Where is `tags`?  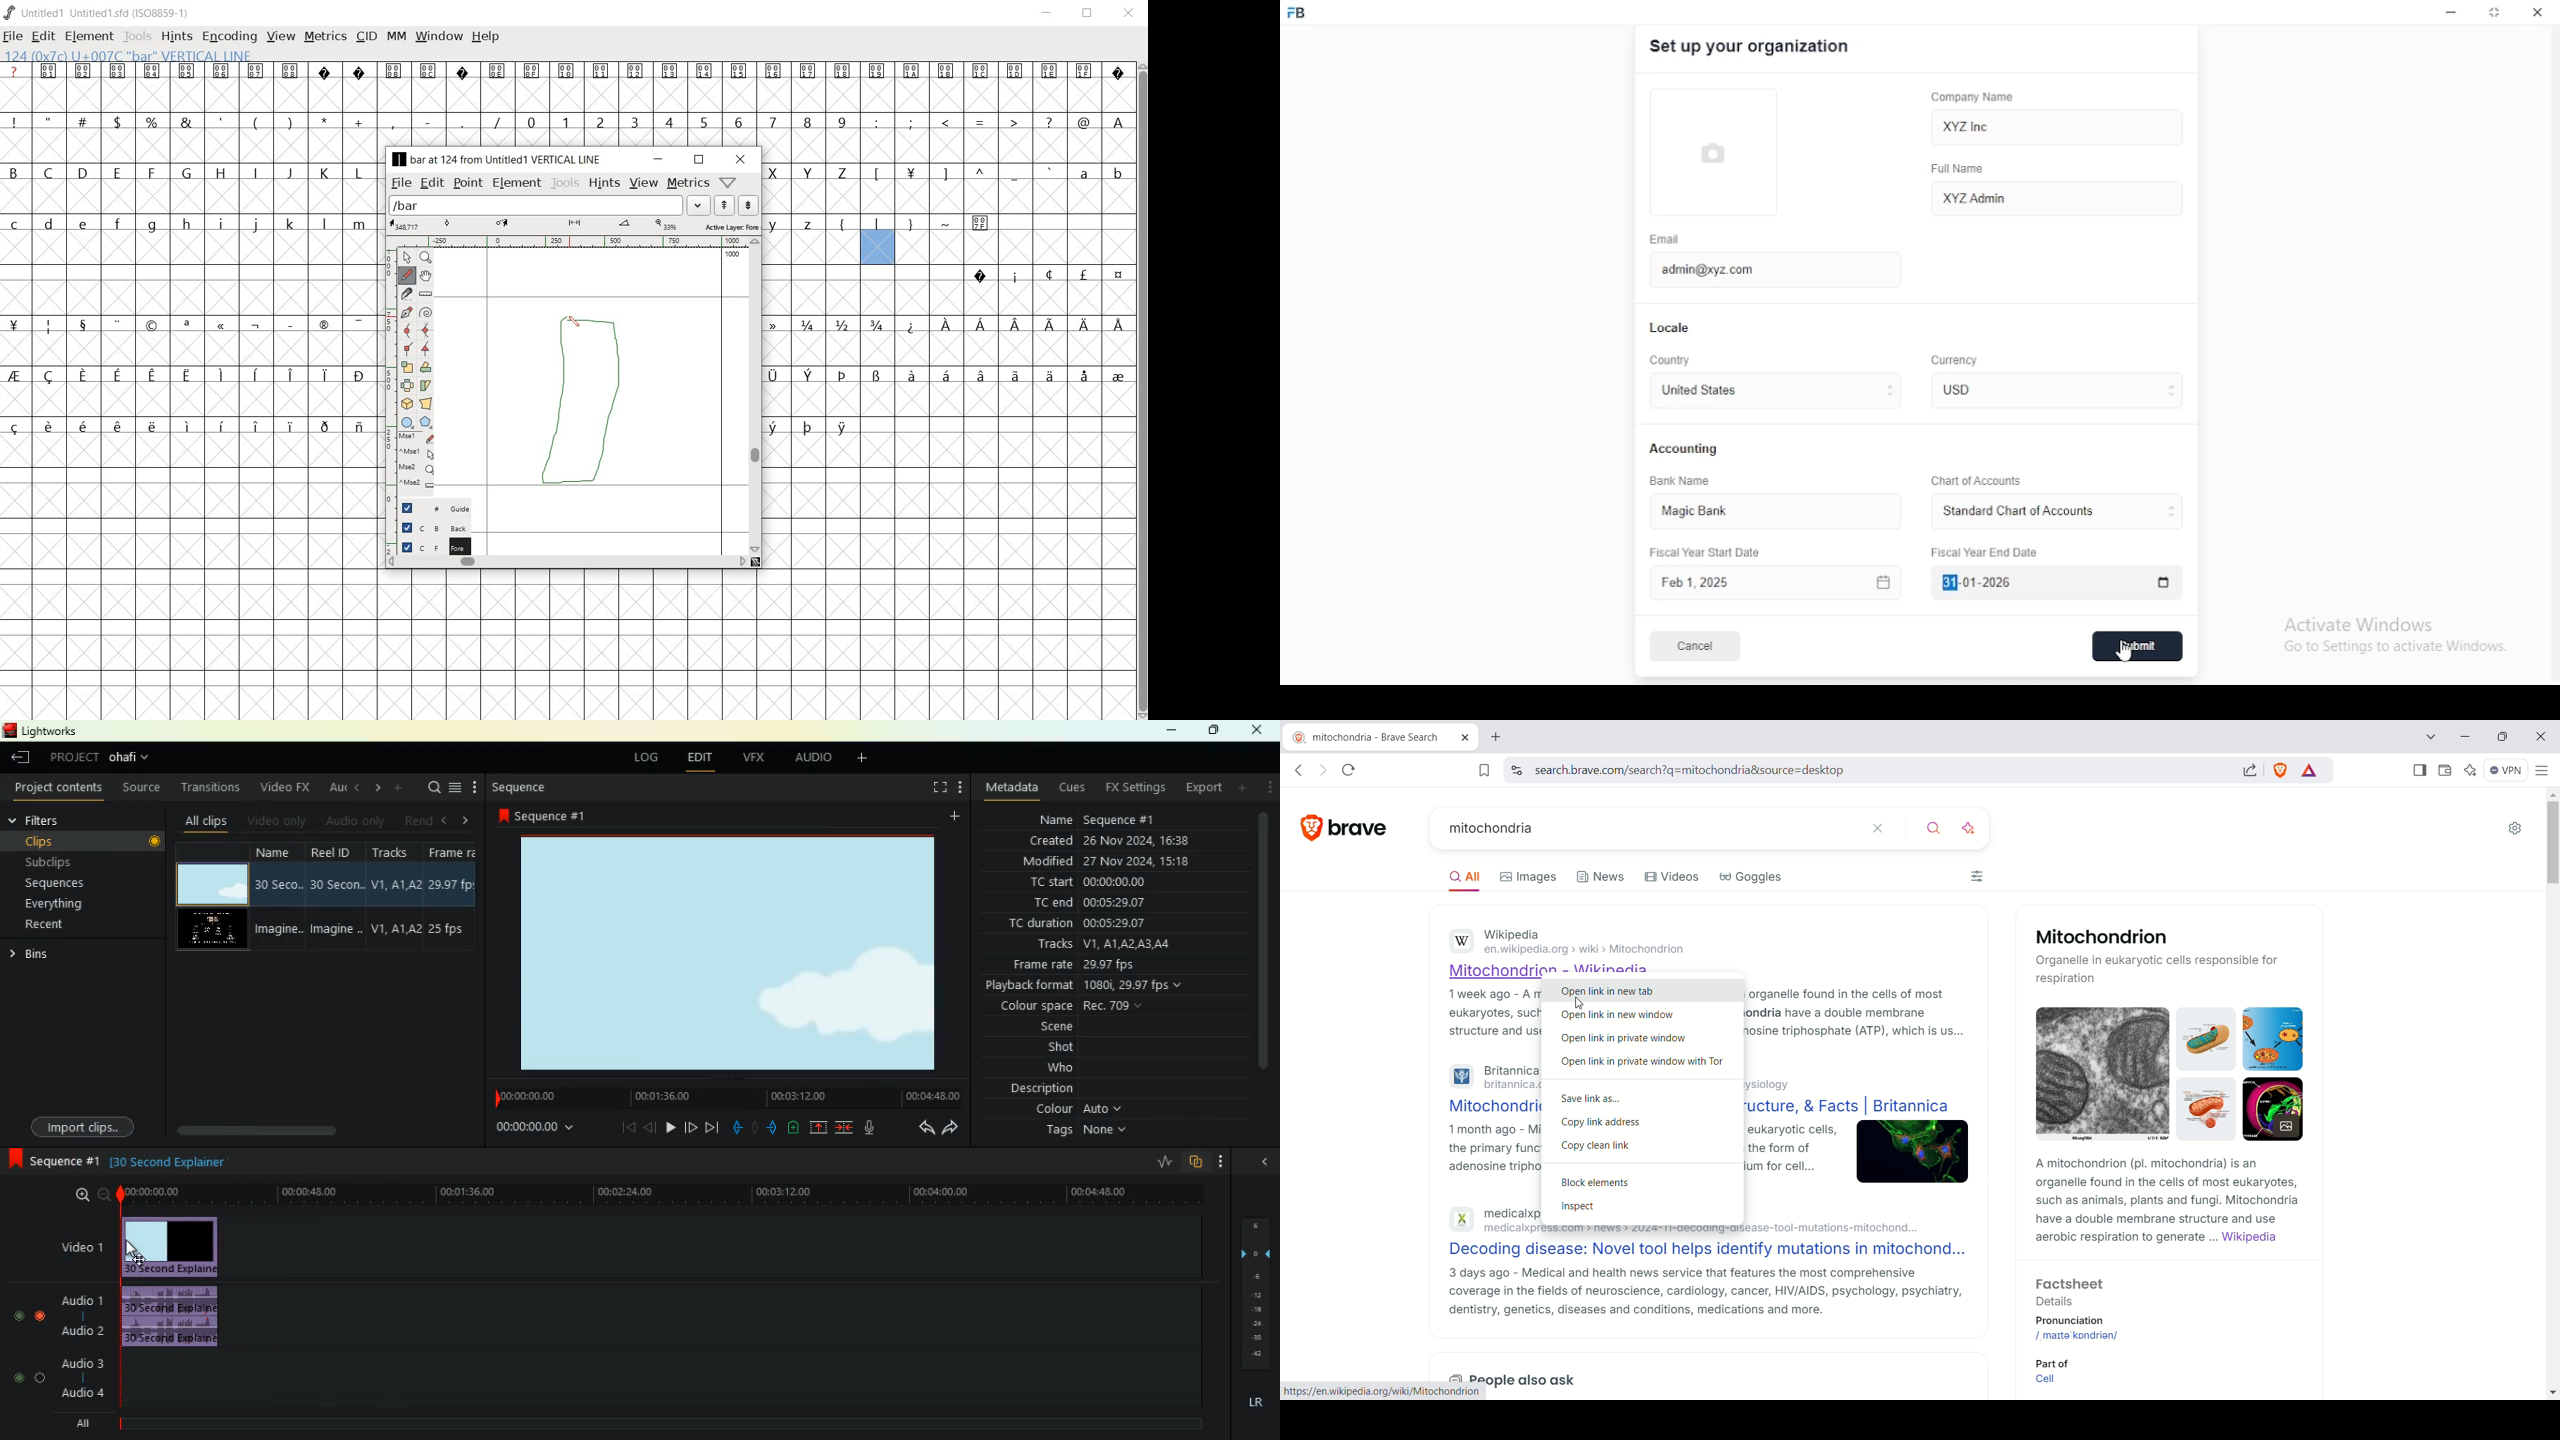 tags is located at coordinates (1079, 1131).